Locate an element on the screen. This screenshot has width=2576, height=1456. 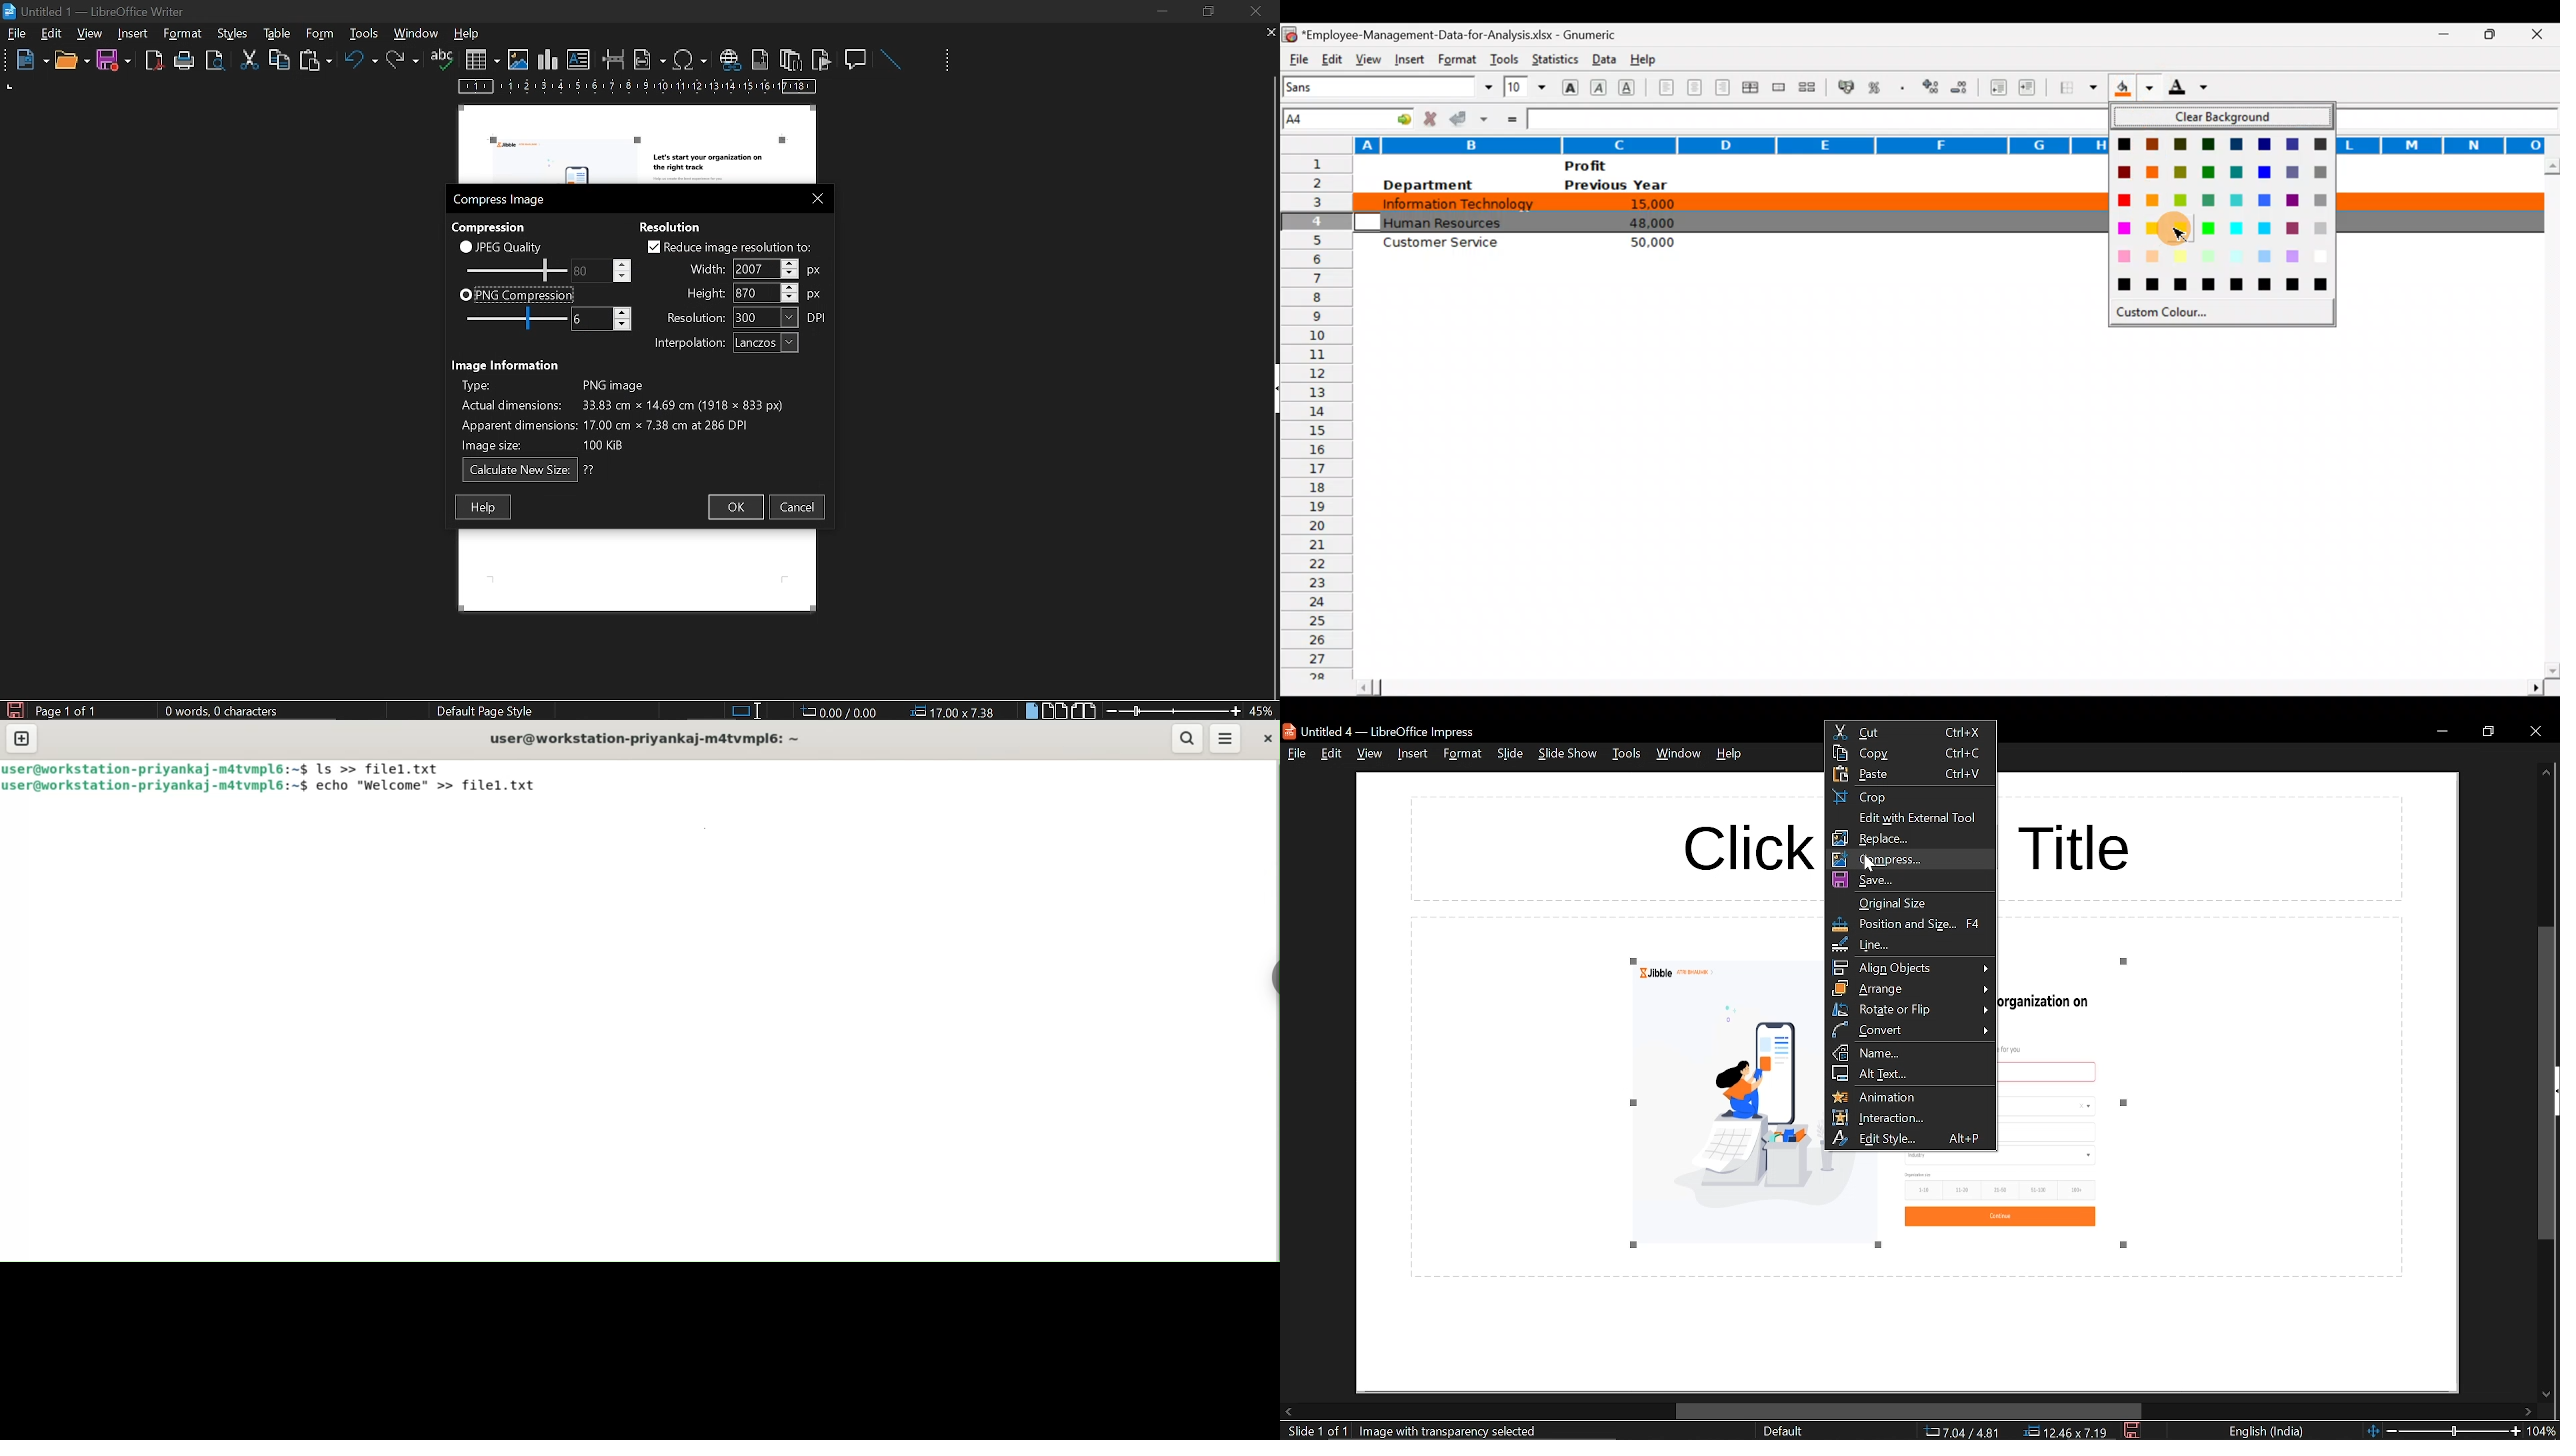
toggle print preview is located at coordinates (218, 61).